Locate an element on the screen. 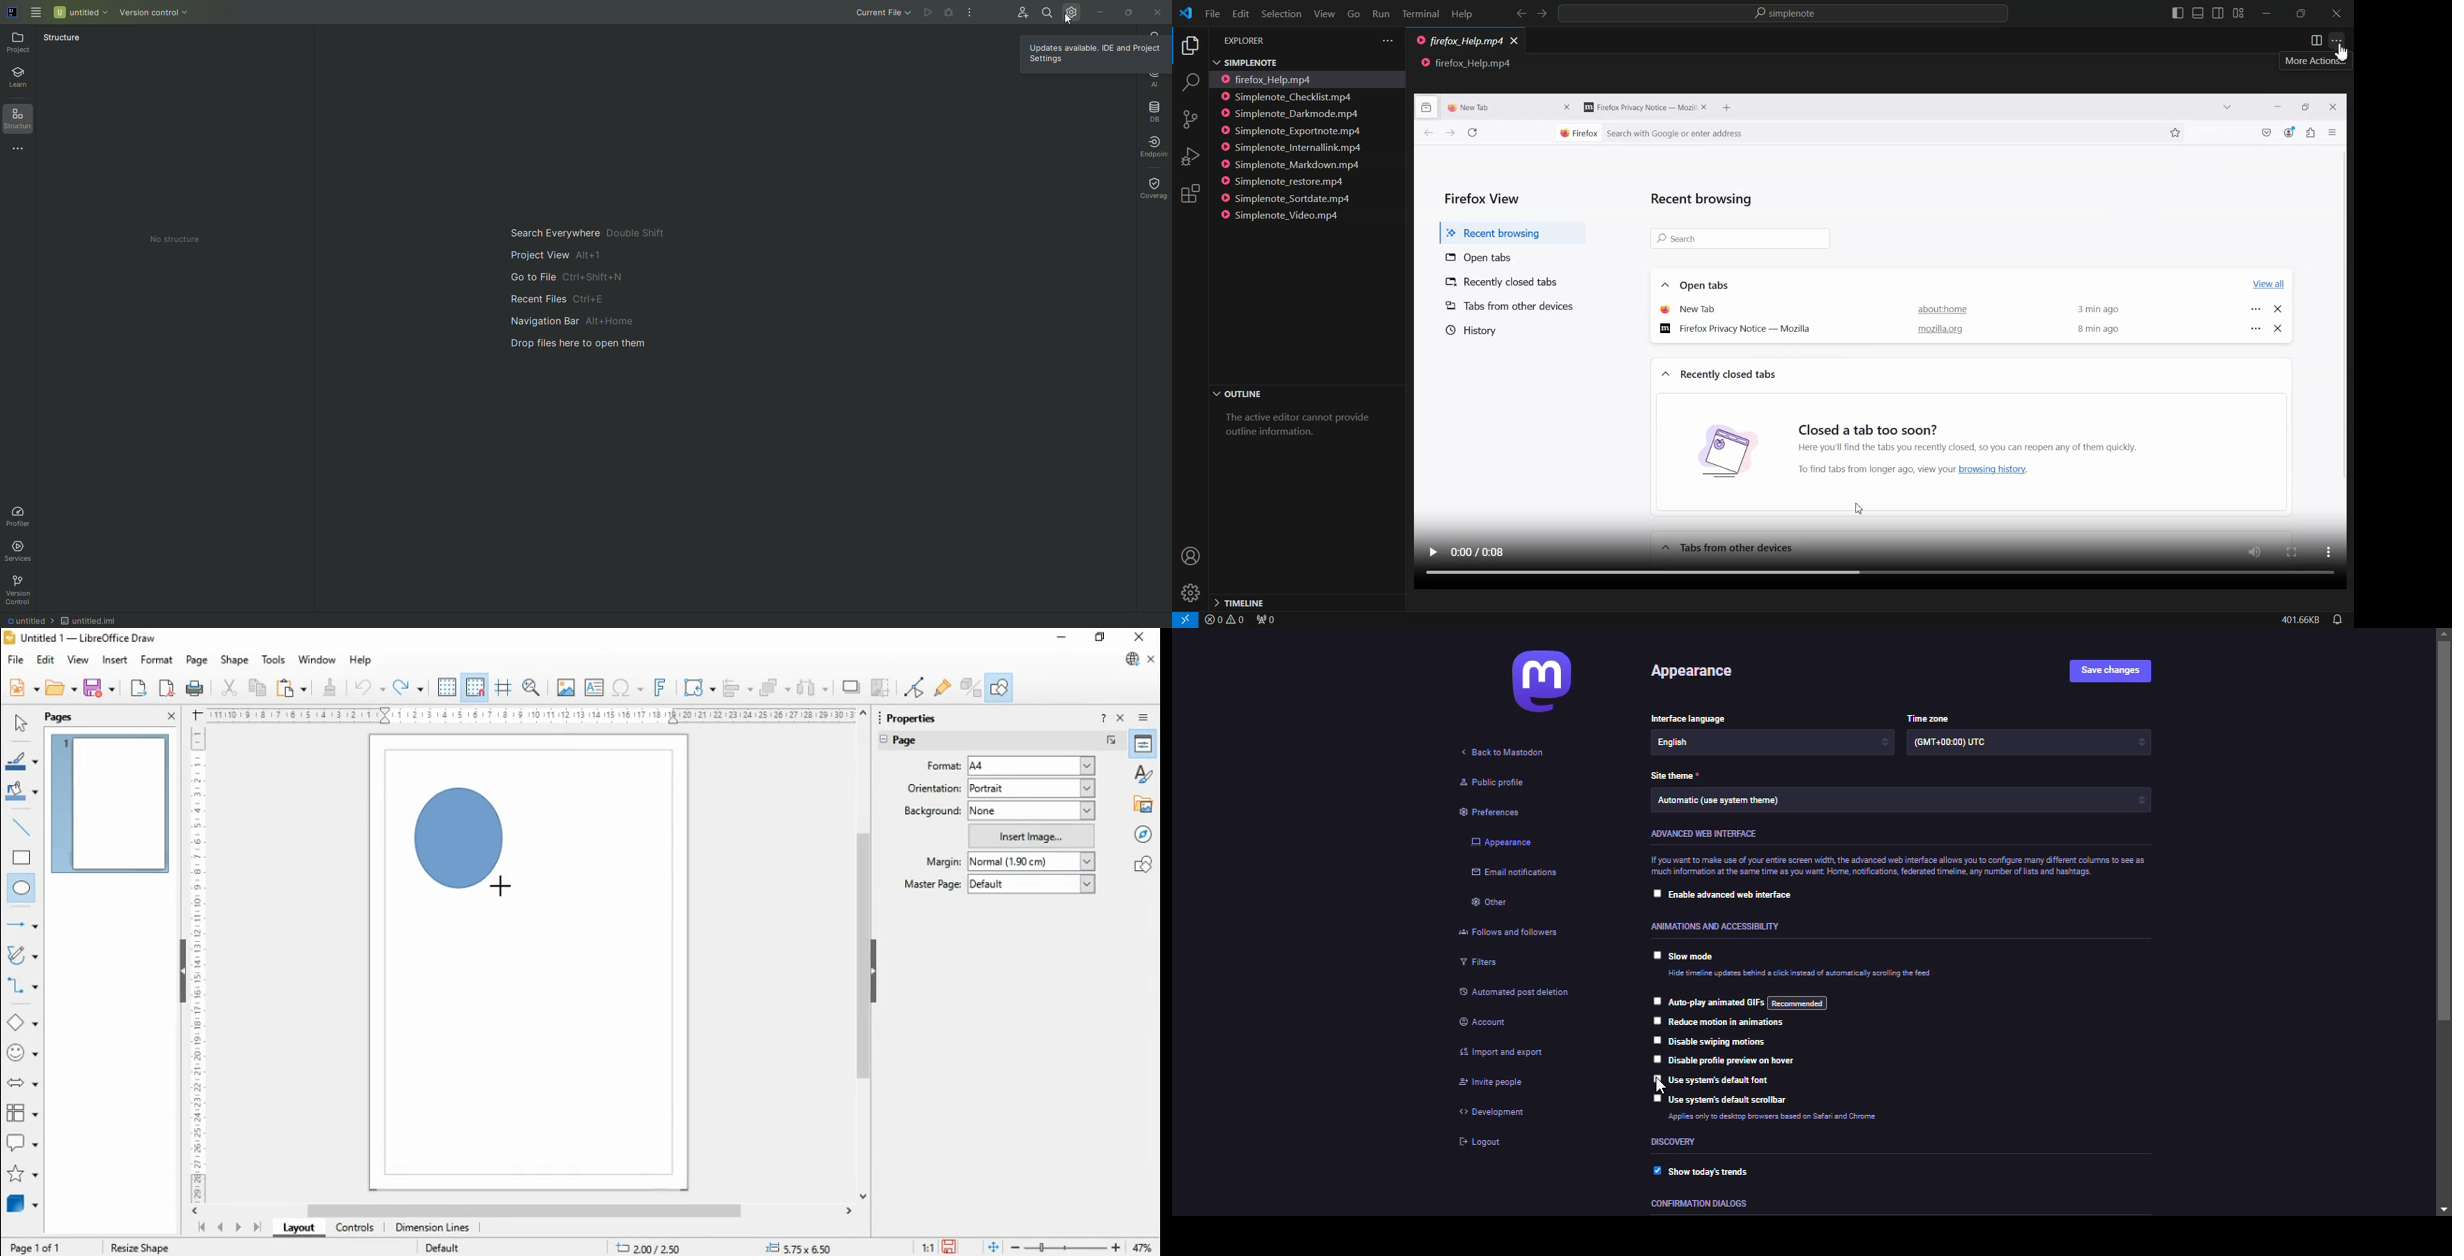 The image size is (2464, 1260). enable advanced web interface is located at coordinates (1737, 896).